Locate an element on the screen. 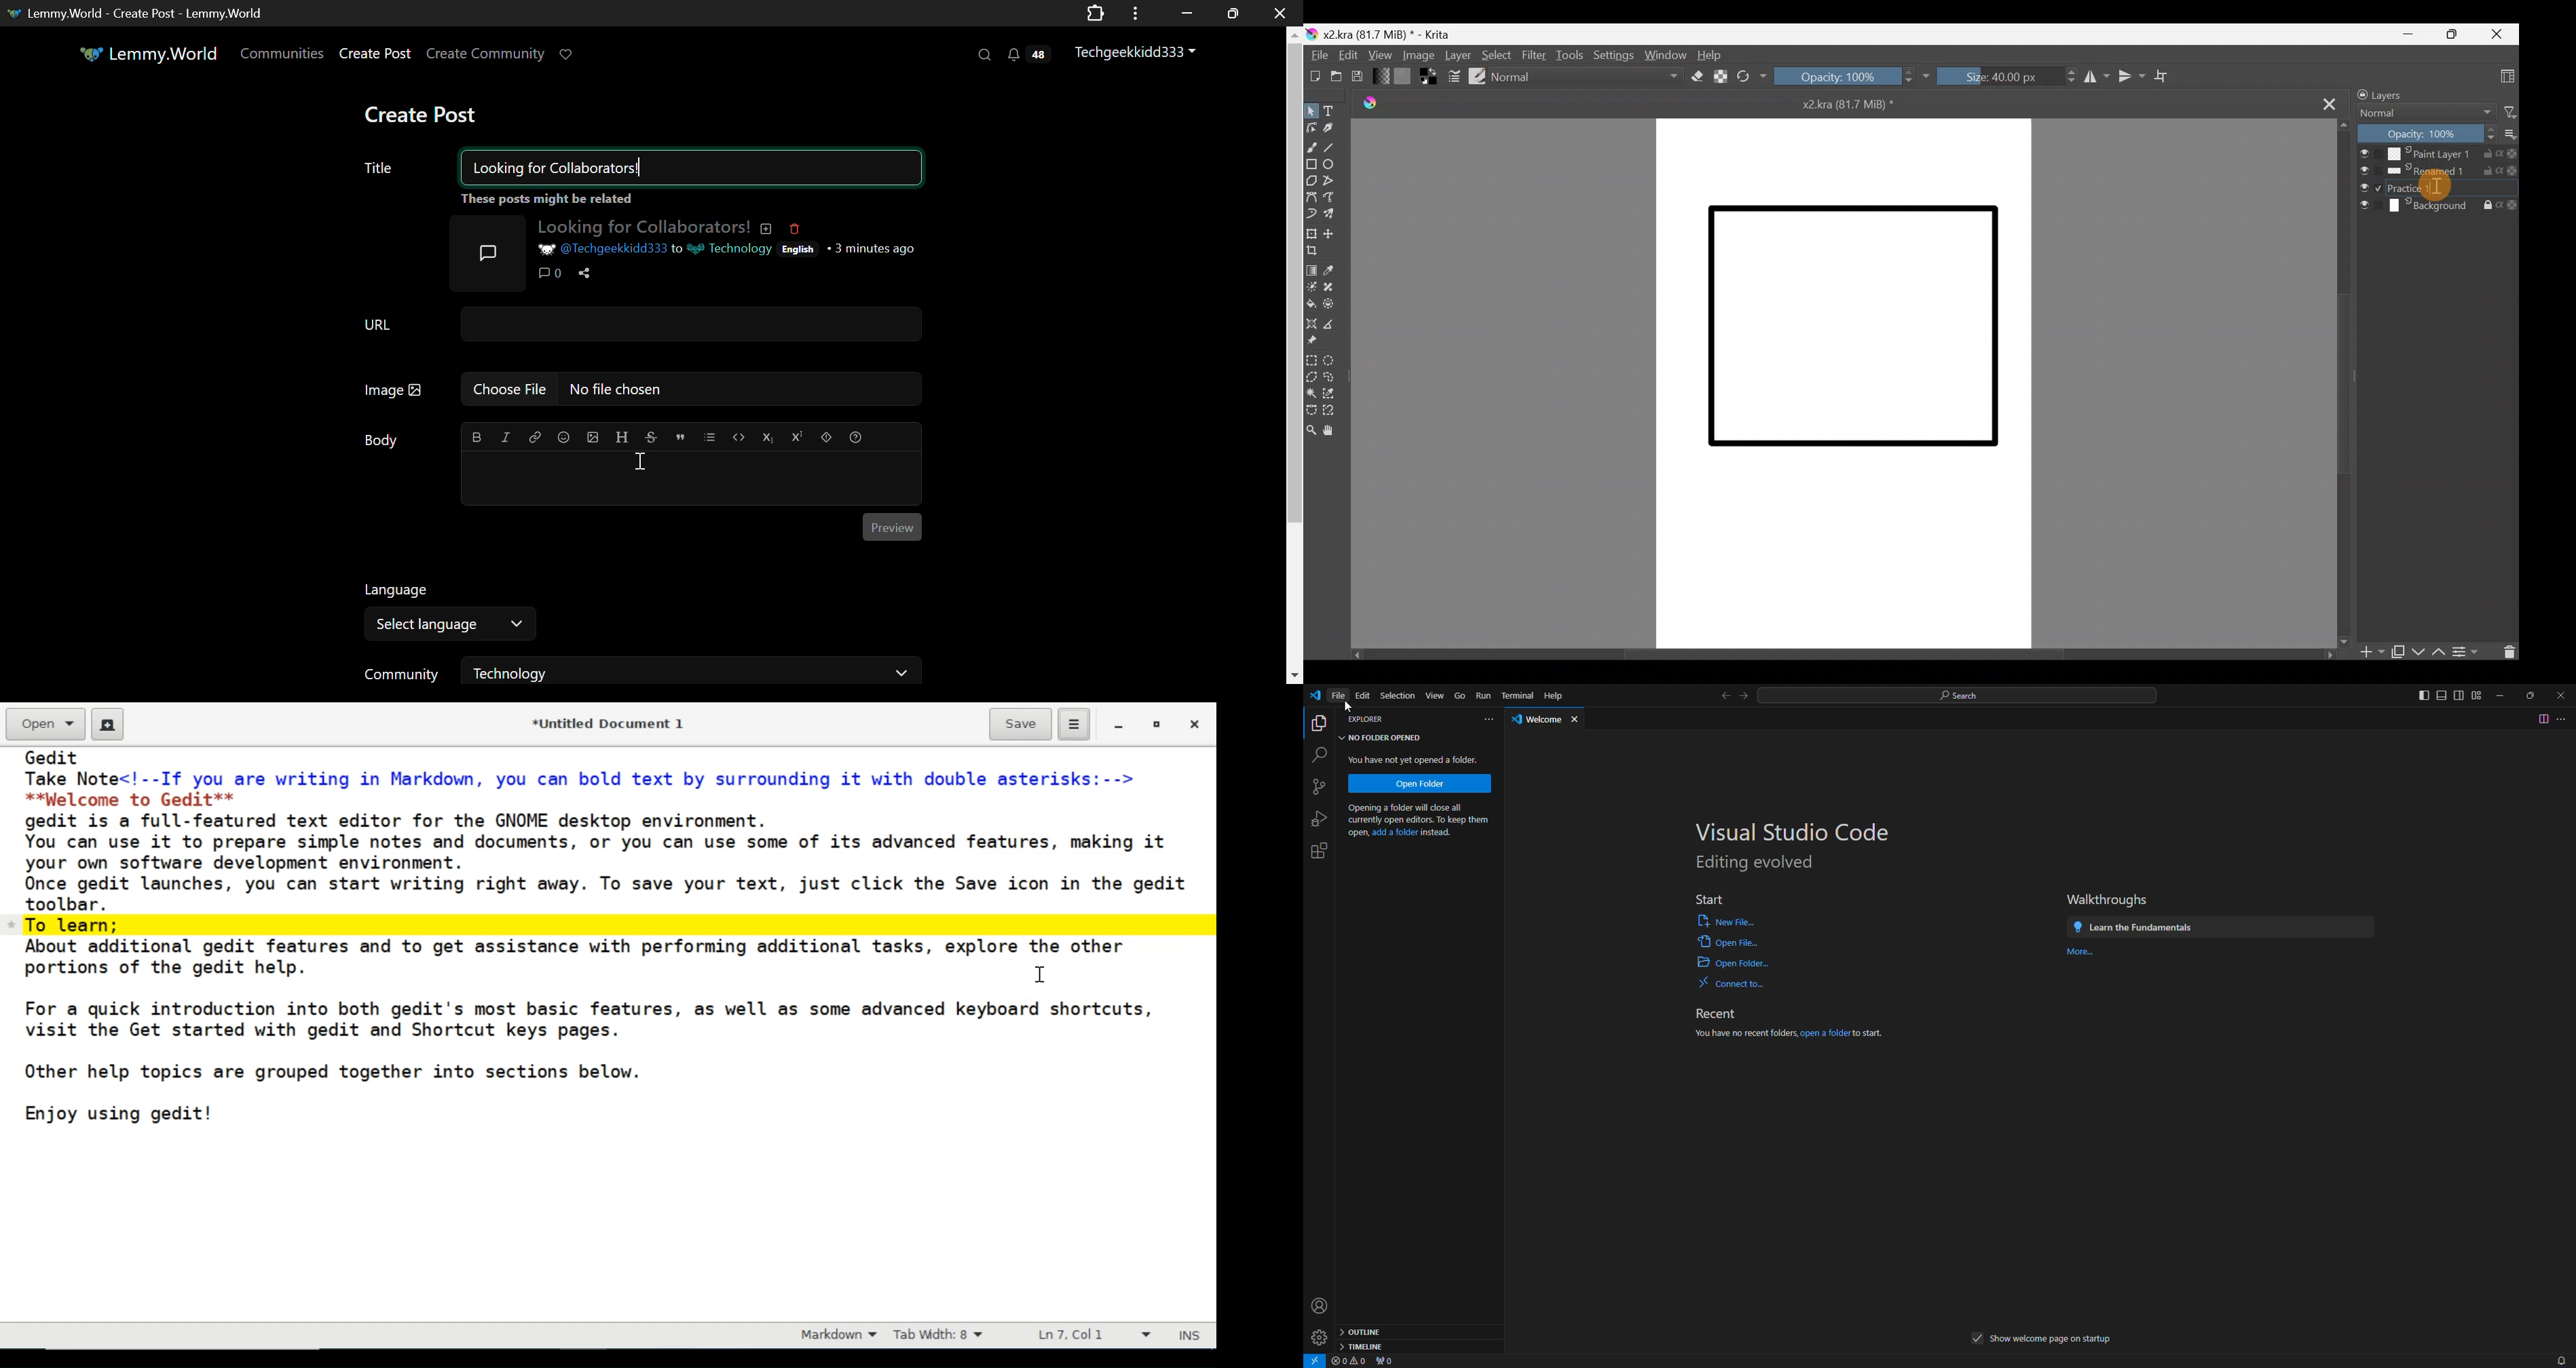 The image size is (2576, 1372). Background is located at coordinates (2437, 208).